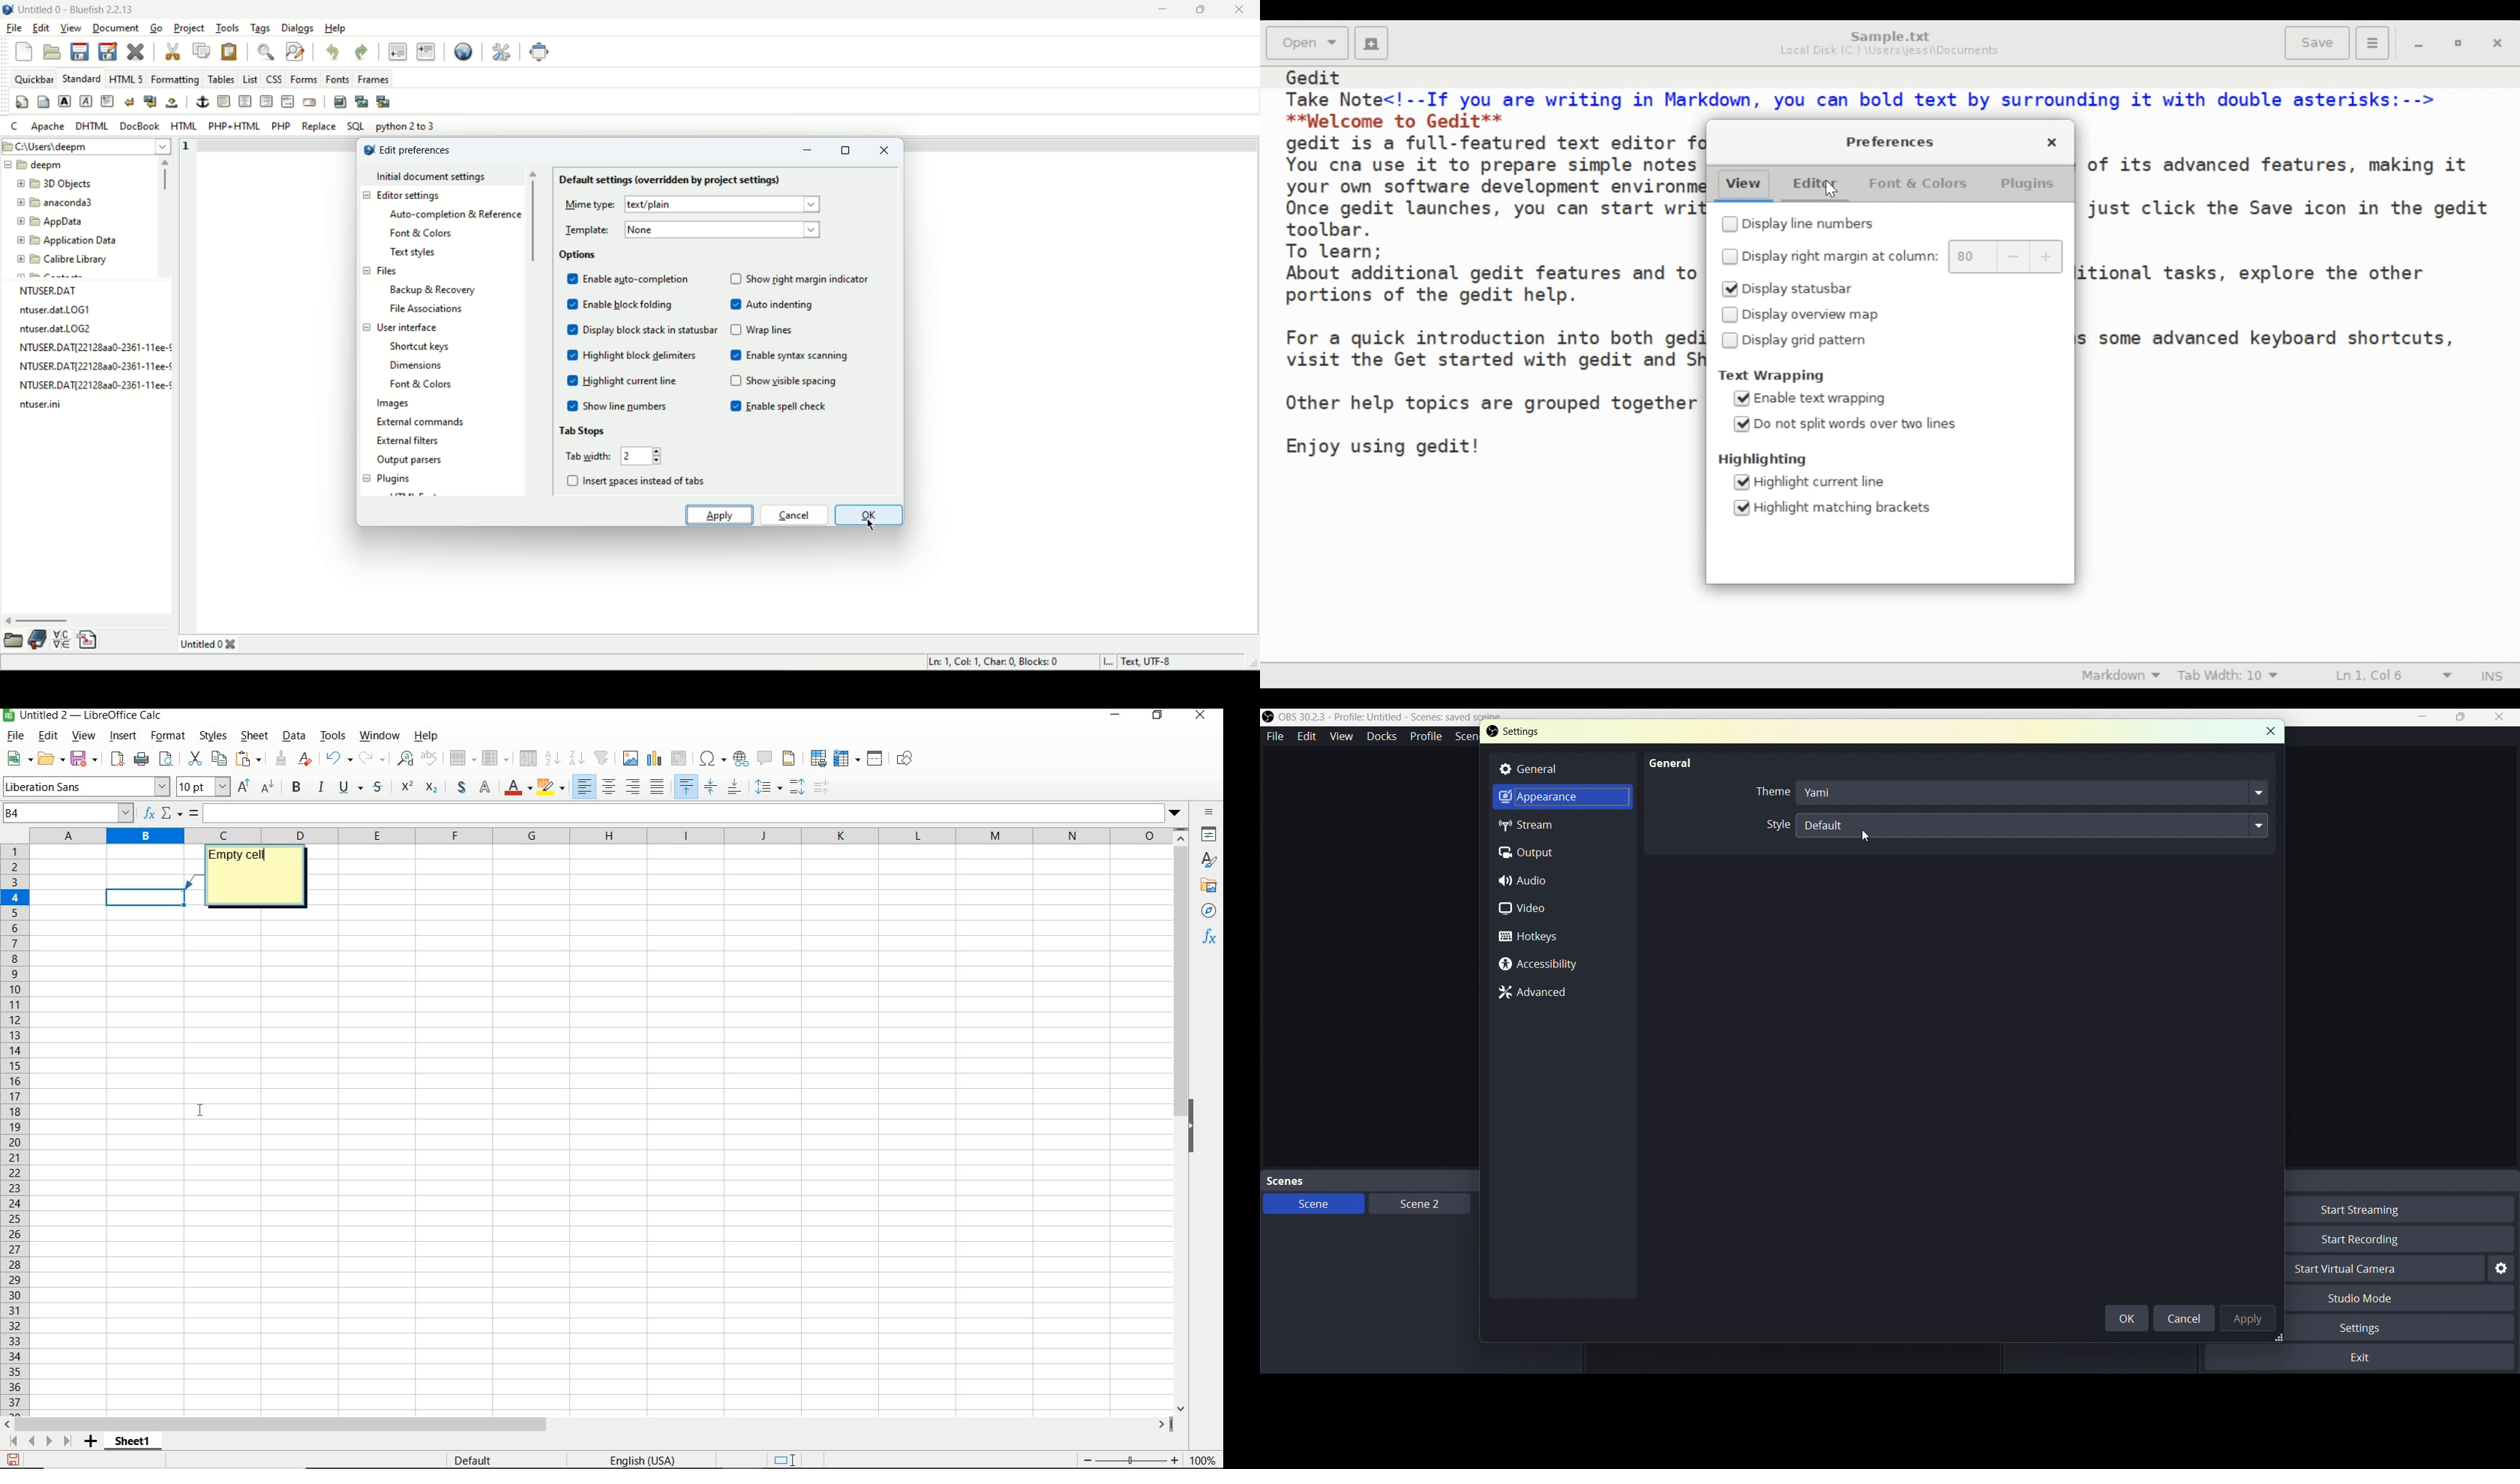 This screenshot has width=2520, height=1484. What do you see at coordinates (146, 898) in the screenshot?
I see `selected cell` at bounding box center [146, 898].